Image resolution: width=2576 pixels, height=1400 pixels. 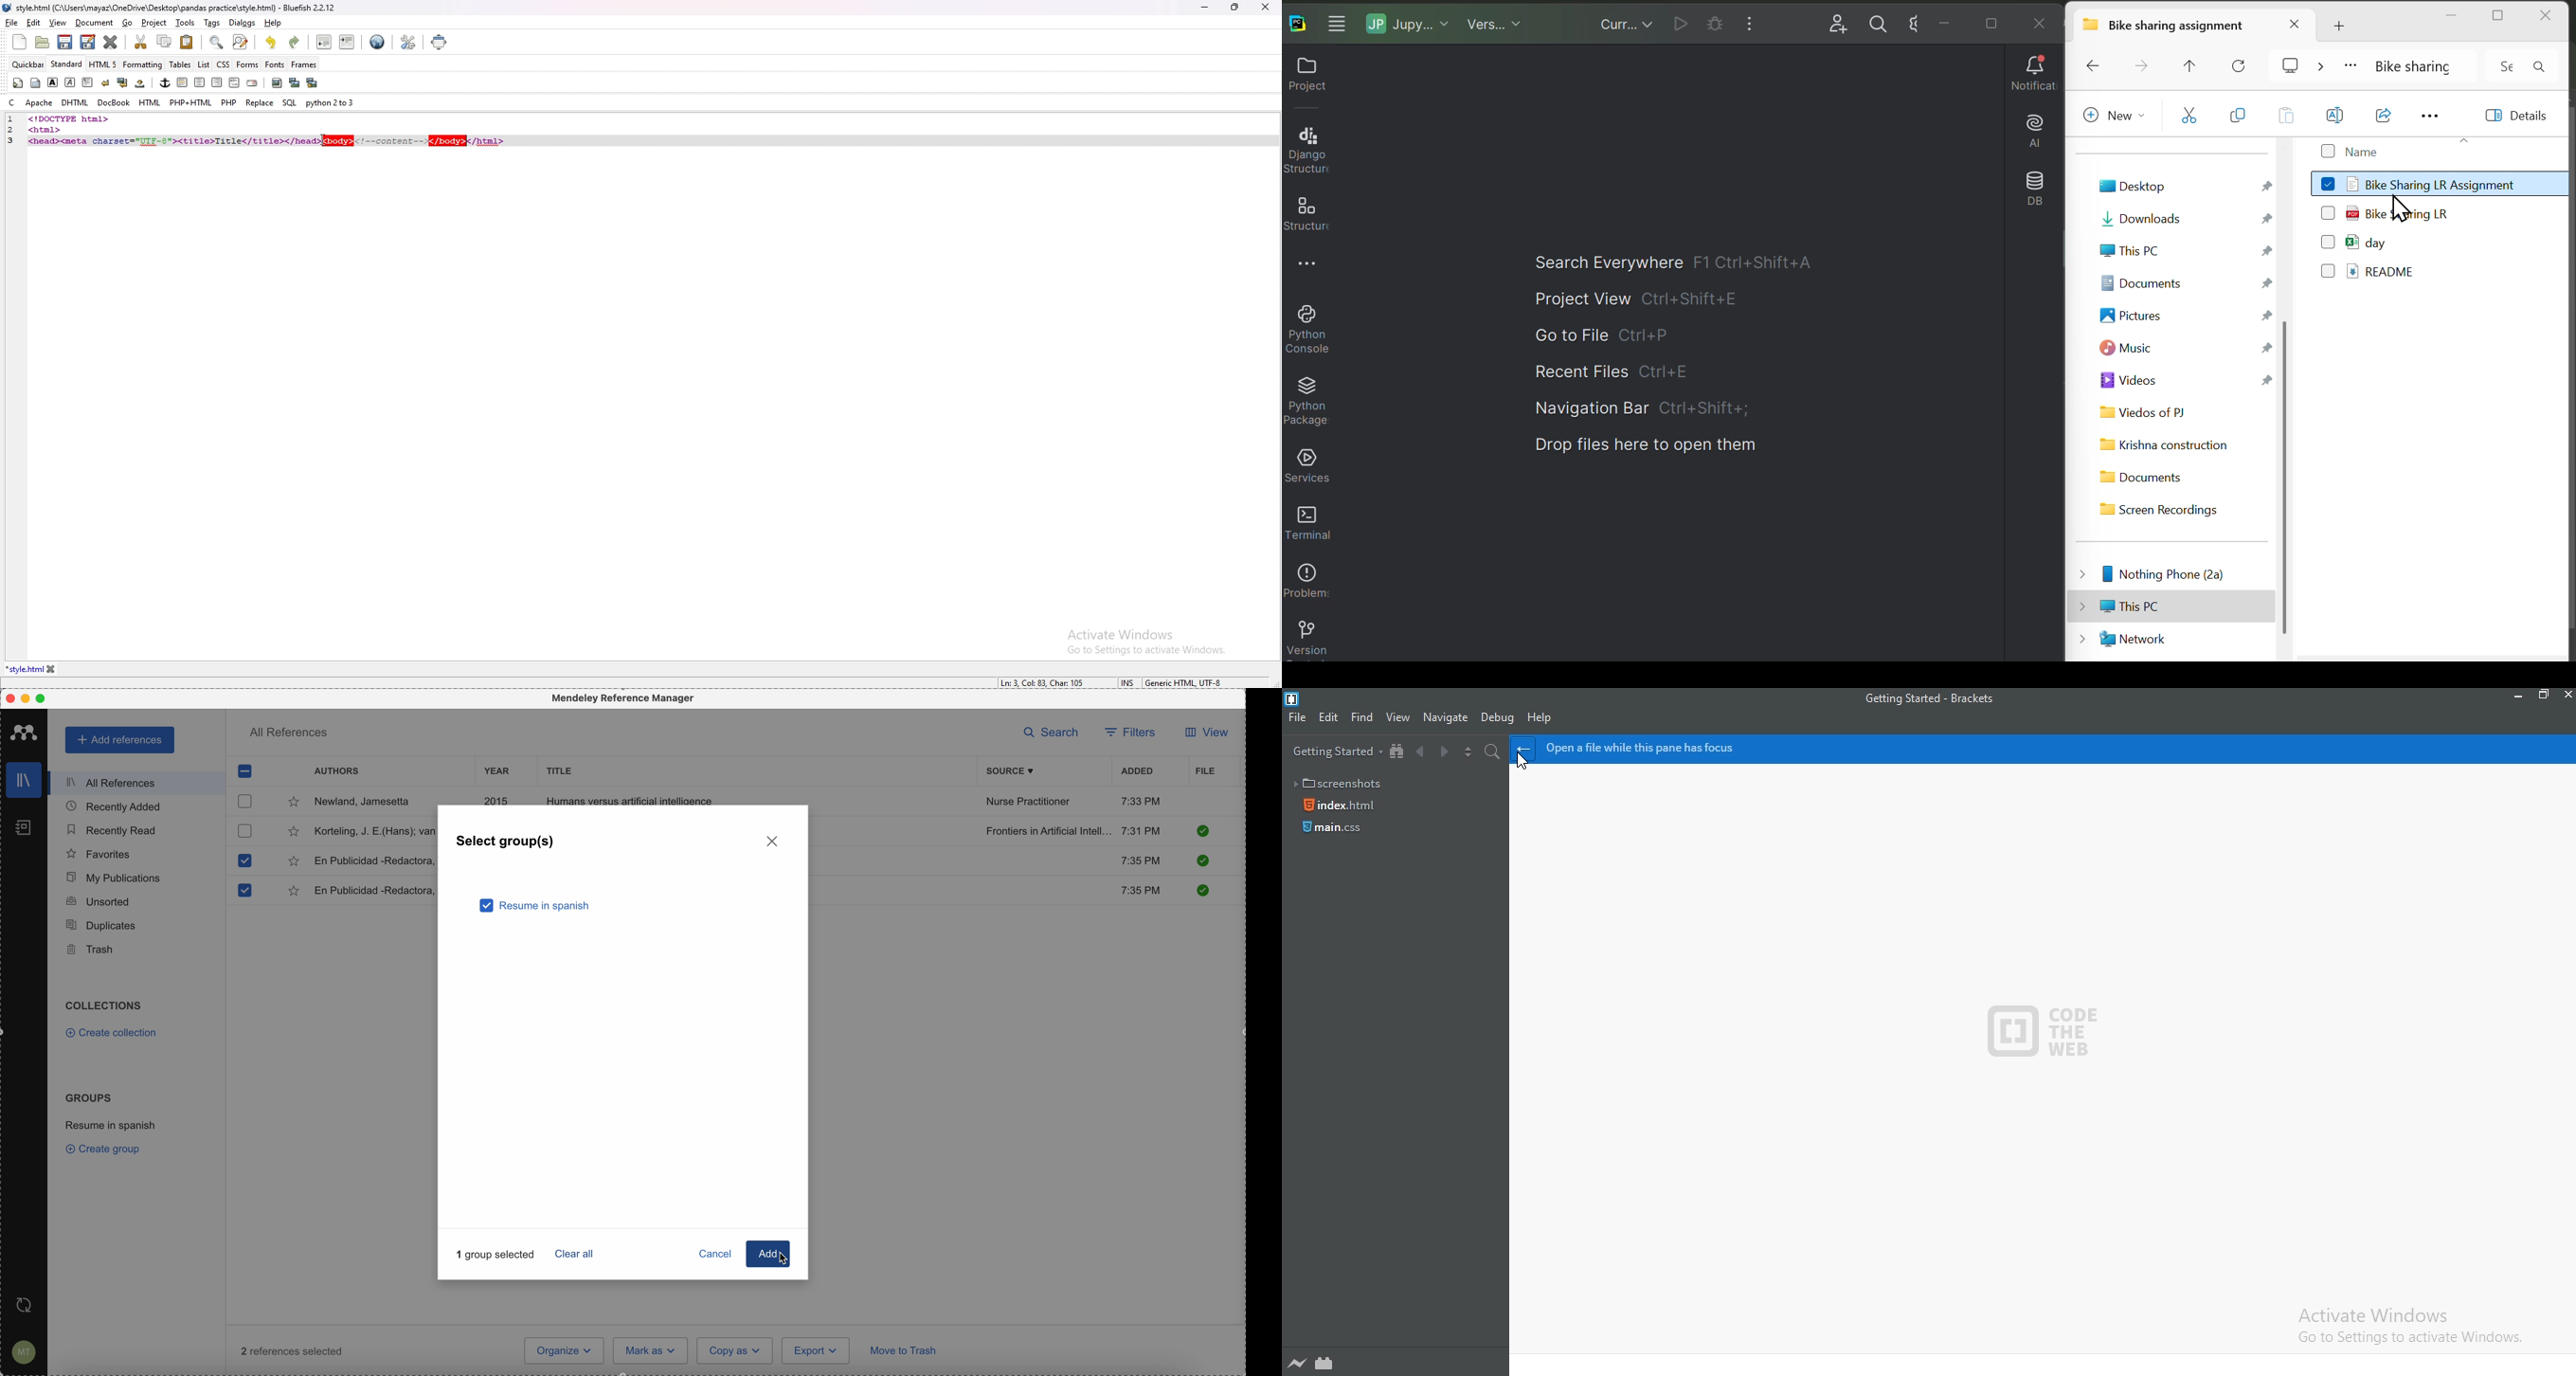 I want to click on Next document, so click(x=1445, y=751).